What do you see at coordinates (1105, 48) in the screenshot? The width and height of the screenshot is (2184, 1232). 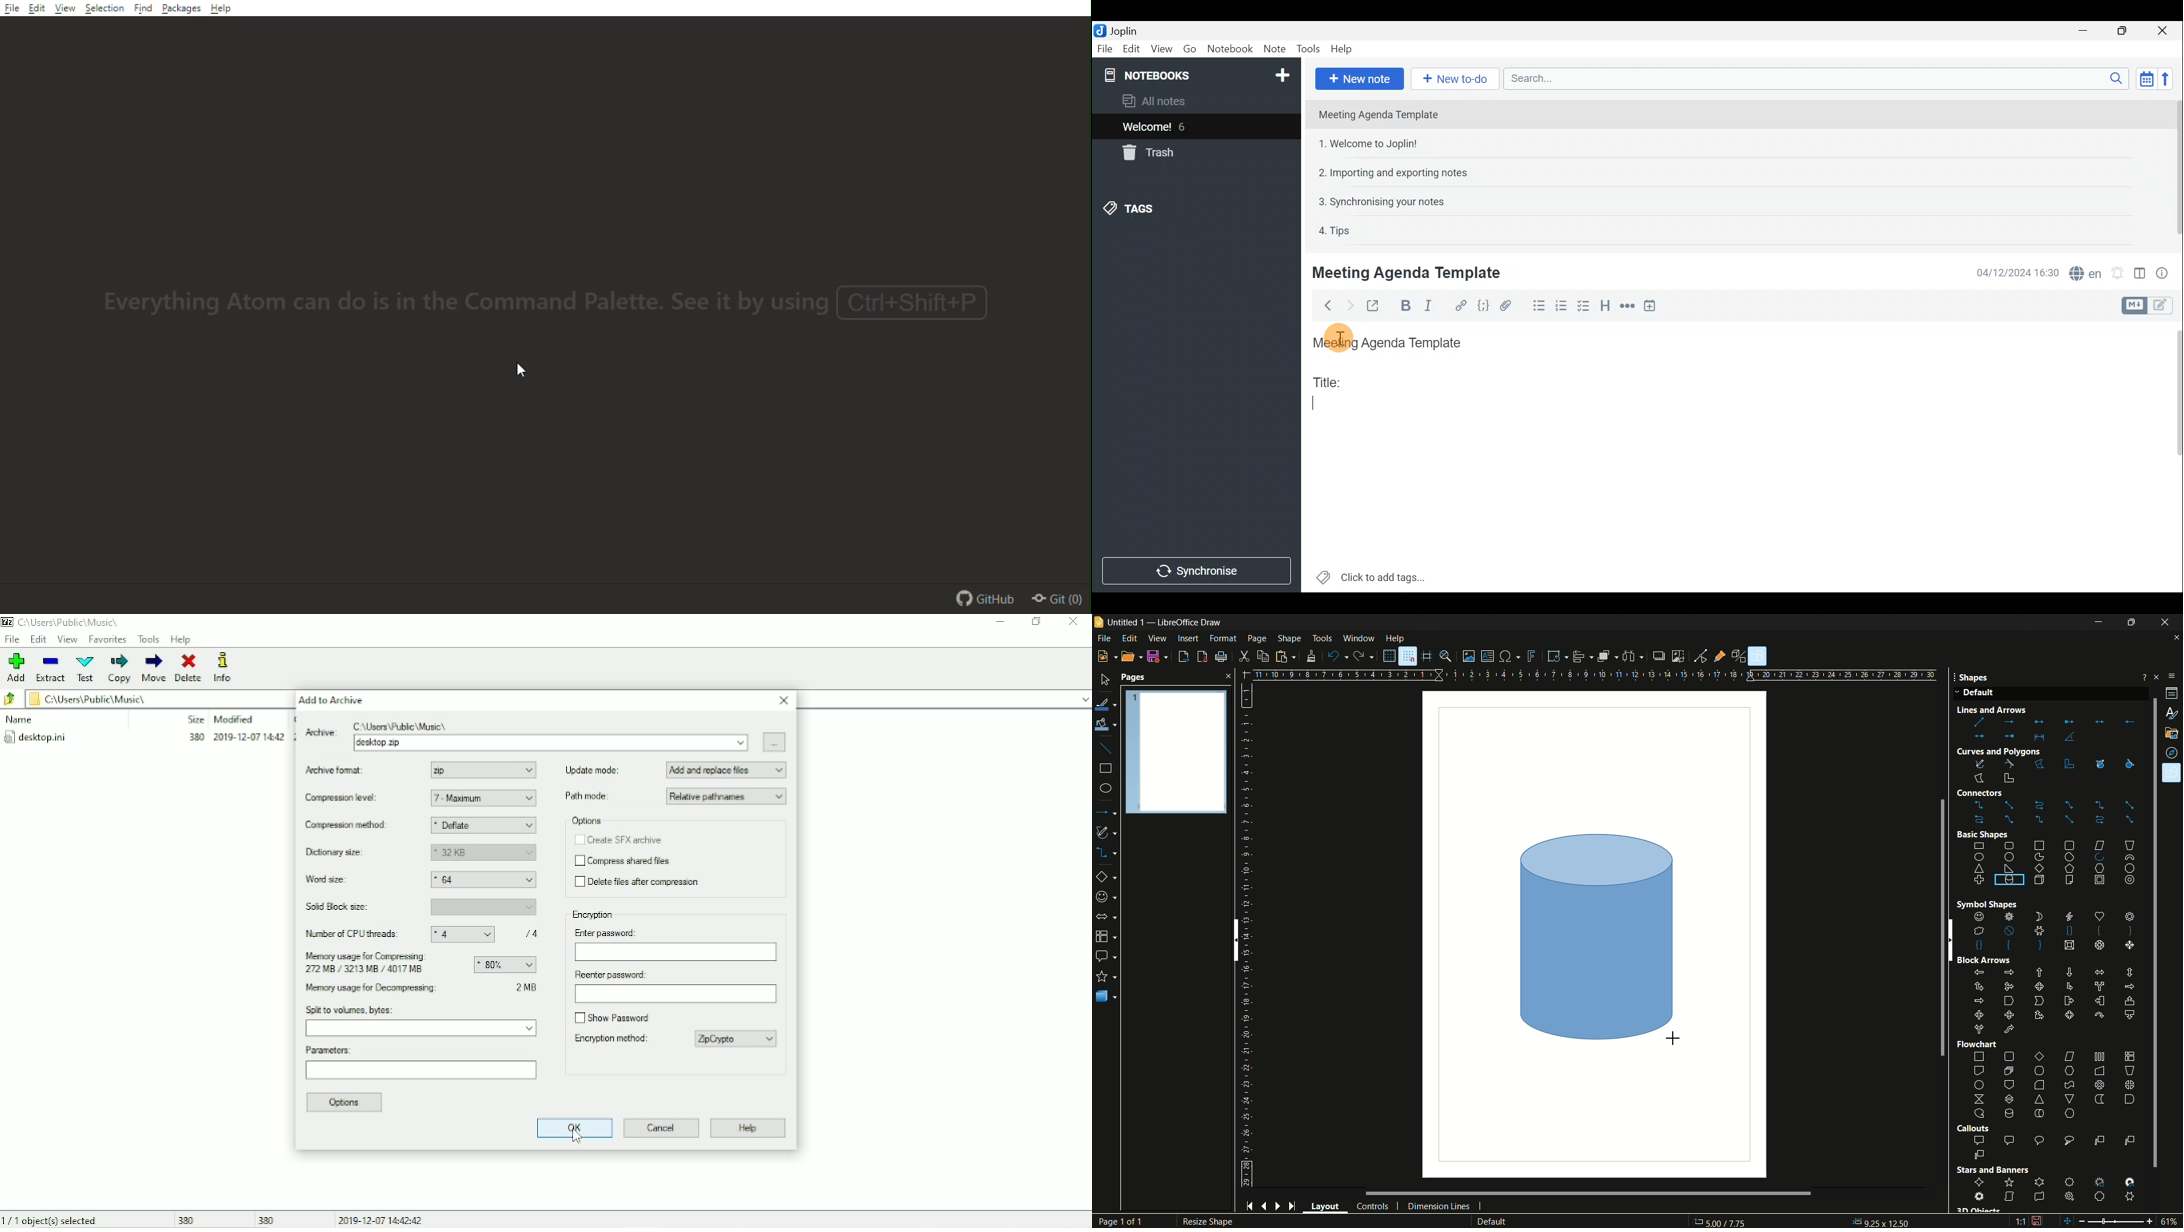 I see `File` at bounding box center [1105, 48].